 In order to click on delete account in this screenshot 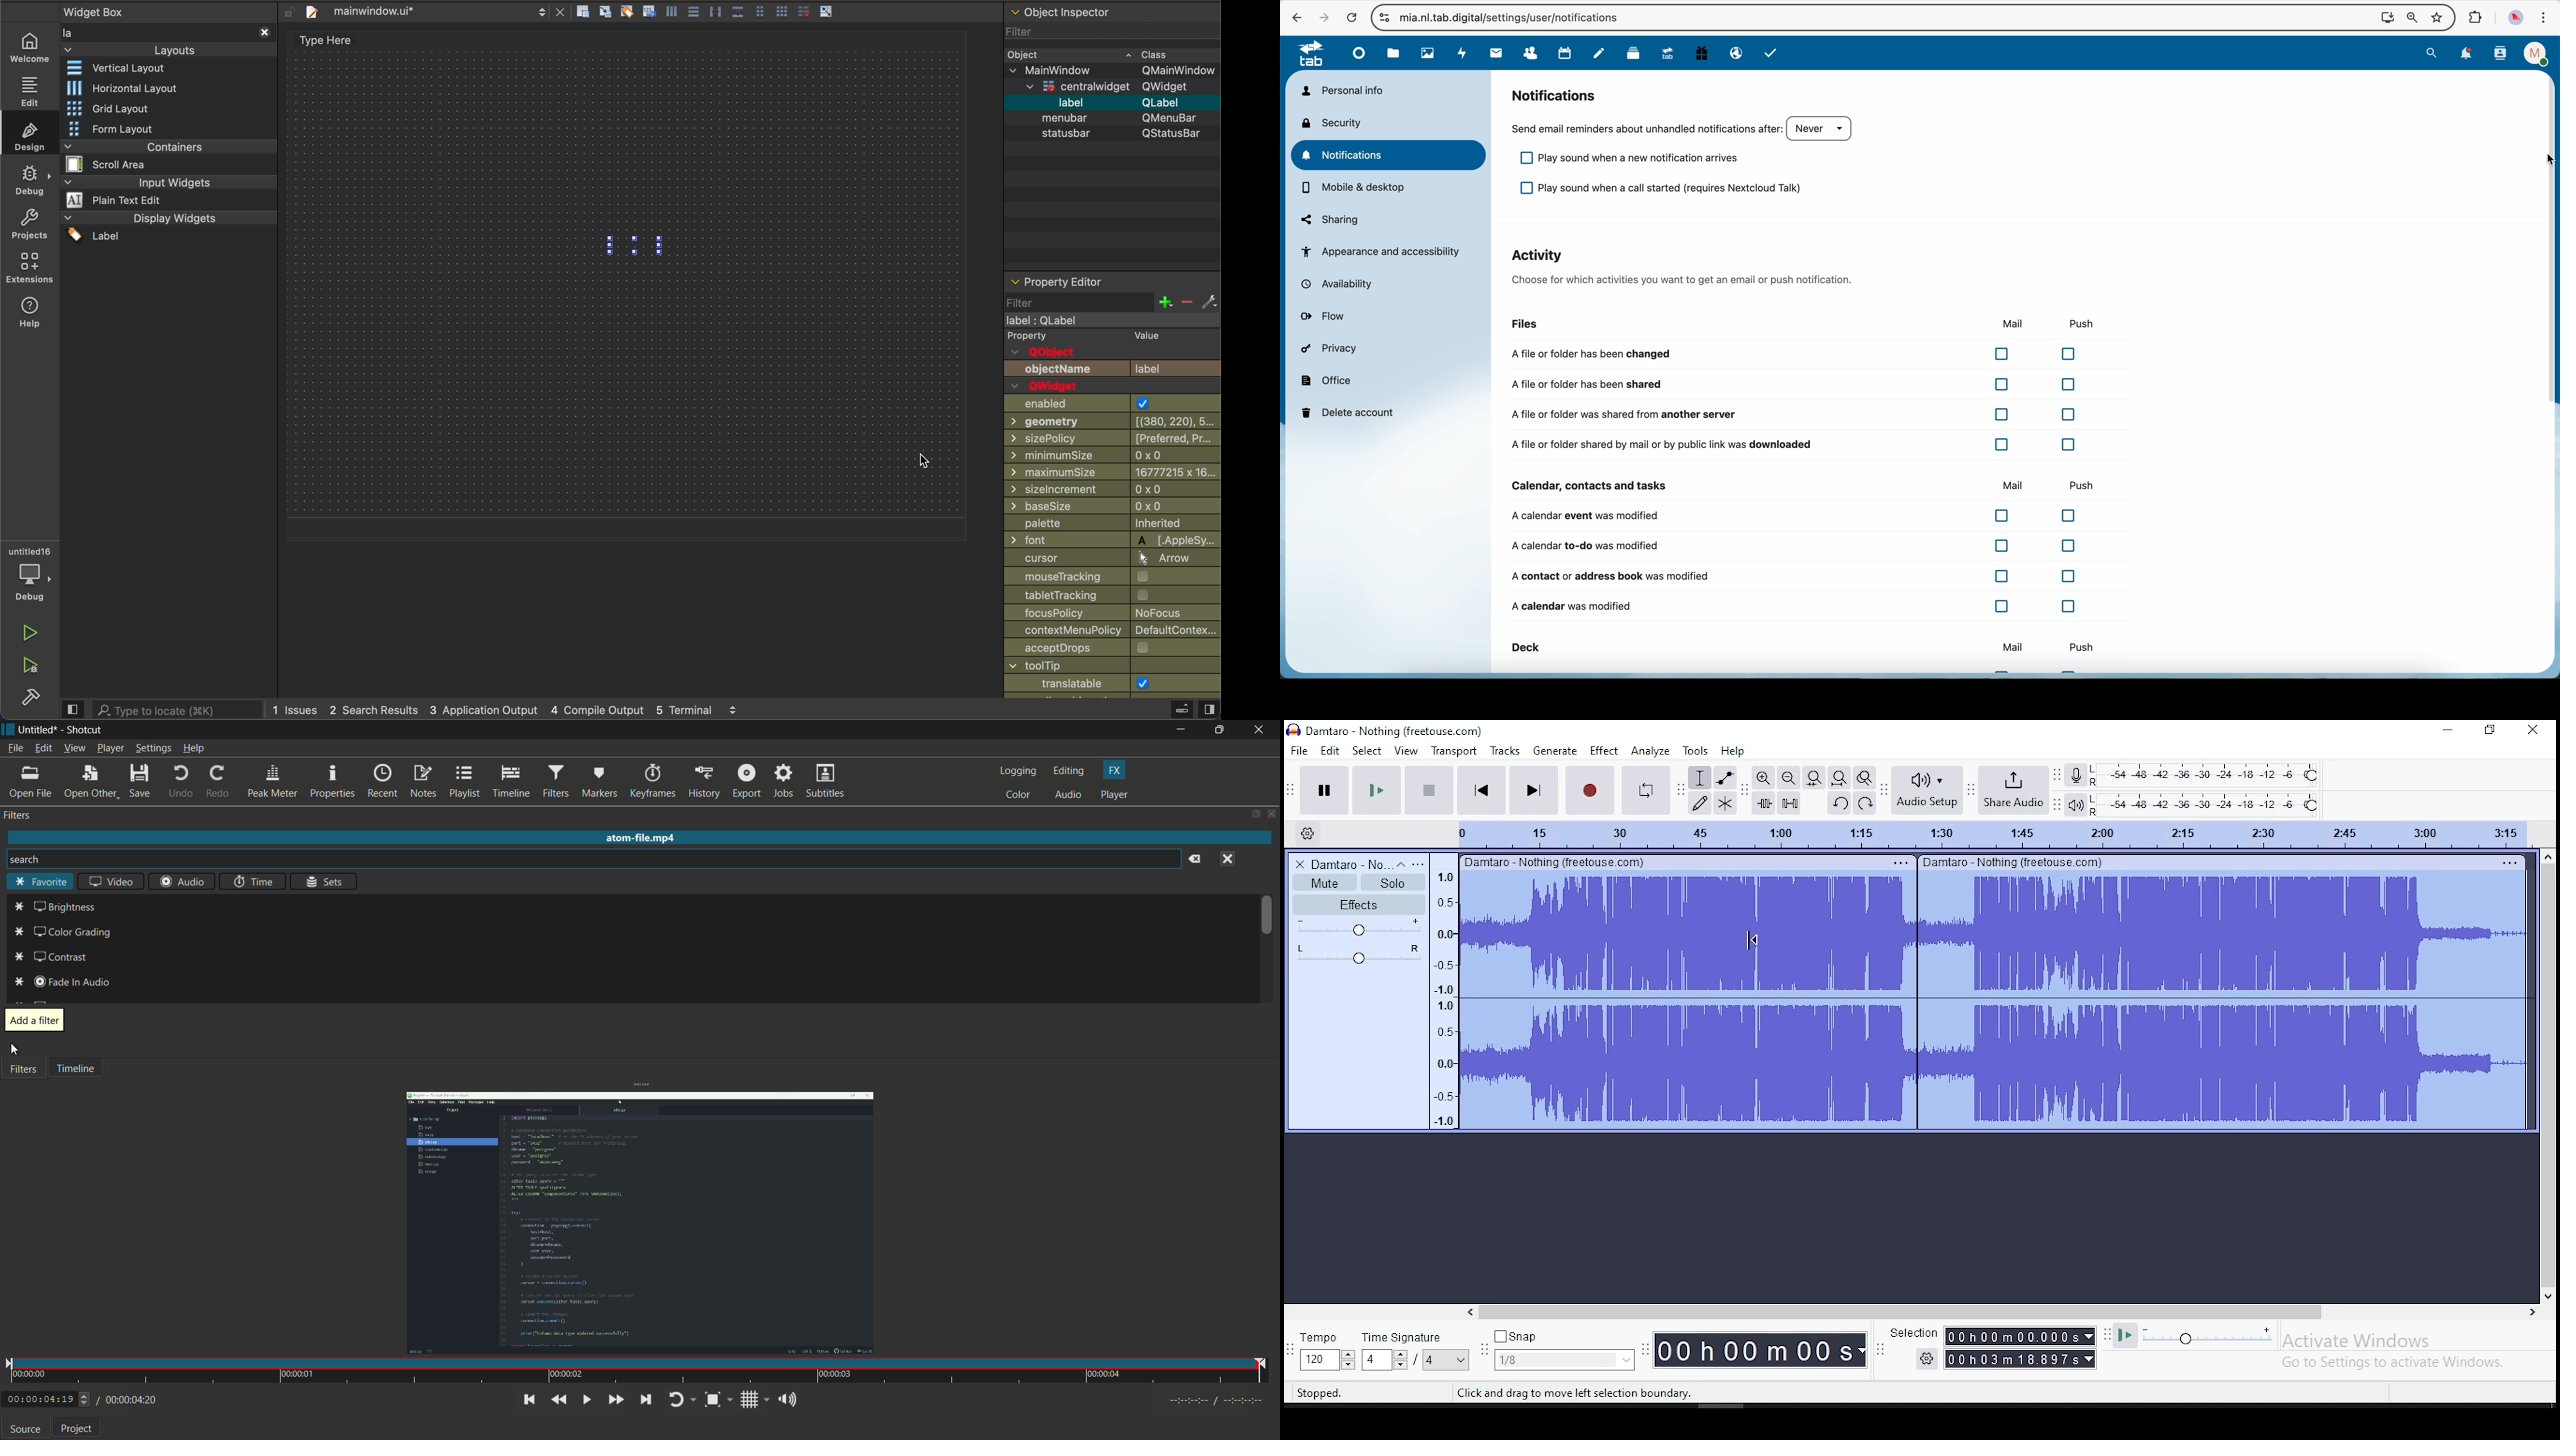, I will do `click(1350, 412)`.